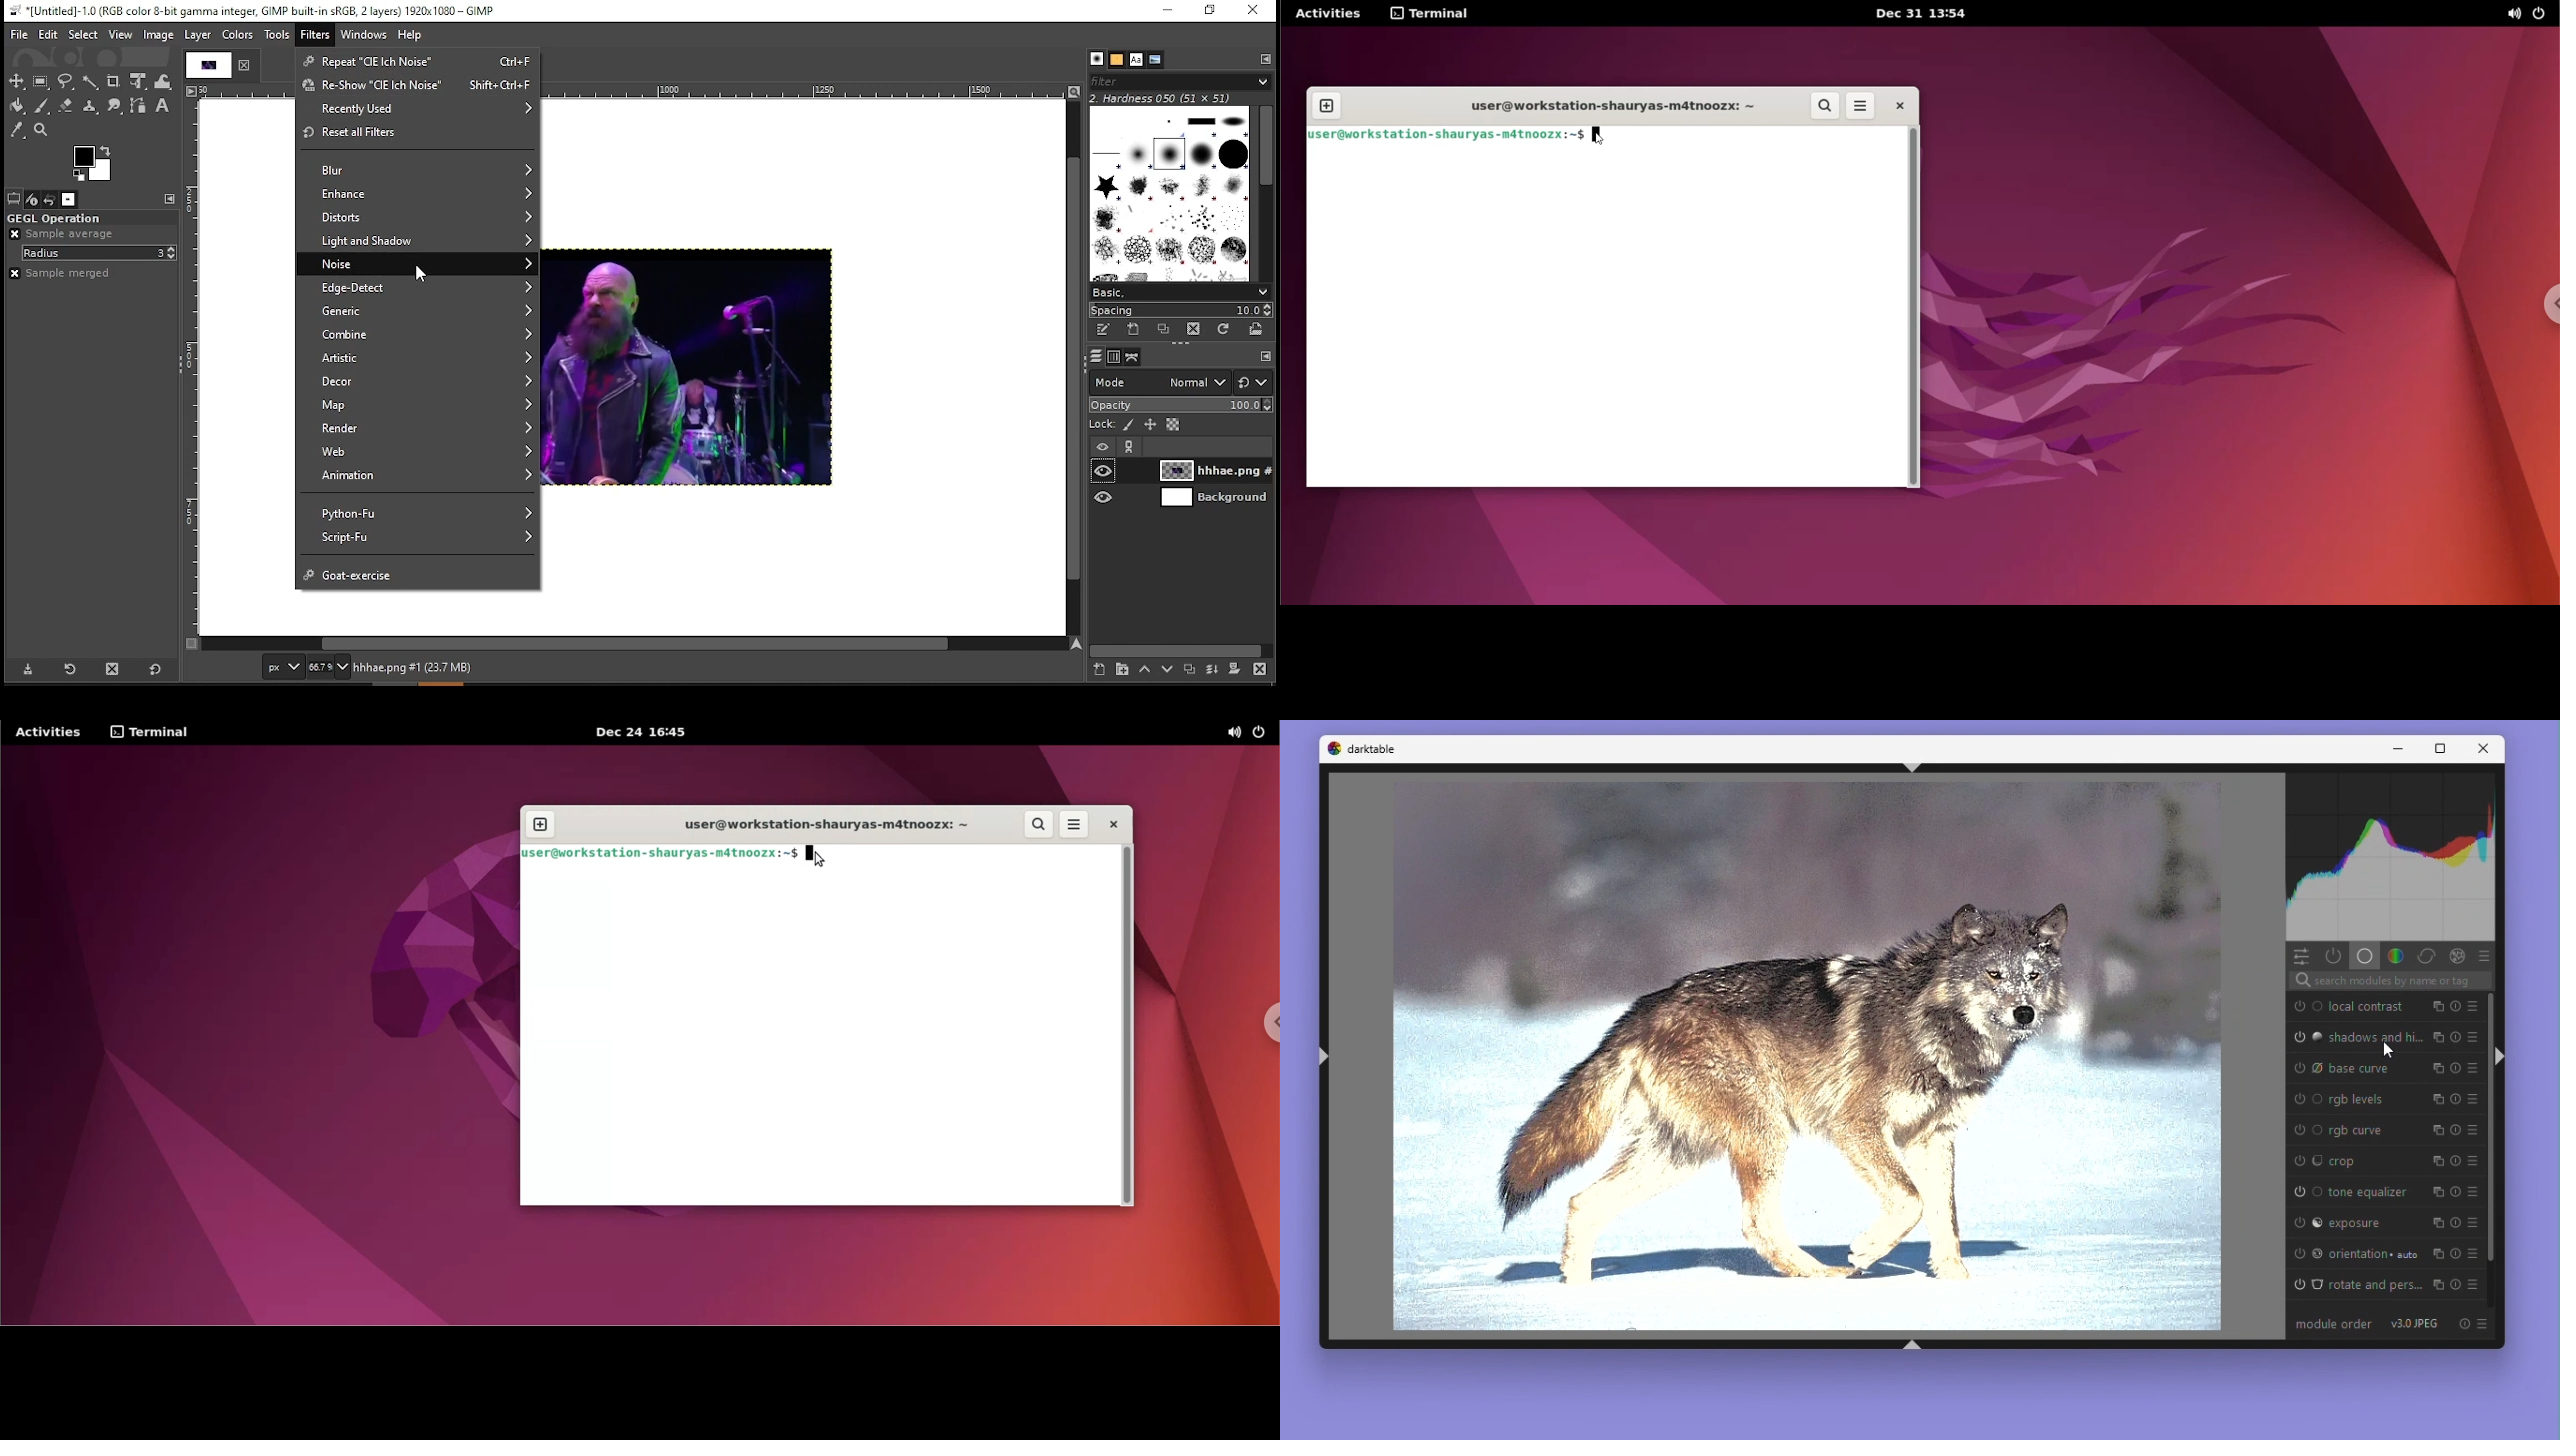  Describe the element at coordinates (1915, 1344) in the screenshot. I see `shift+ctrl+b` at that location.